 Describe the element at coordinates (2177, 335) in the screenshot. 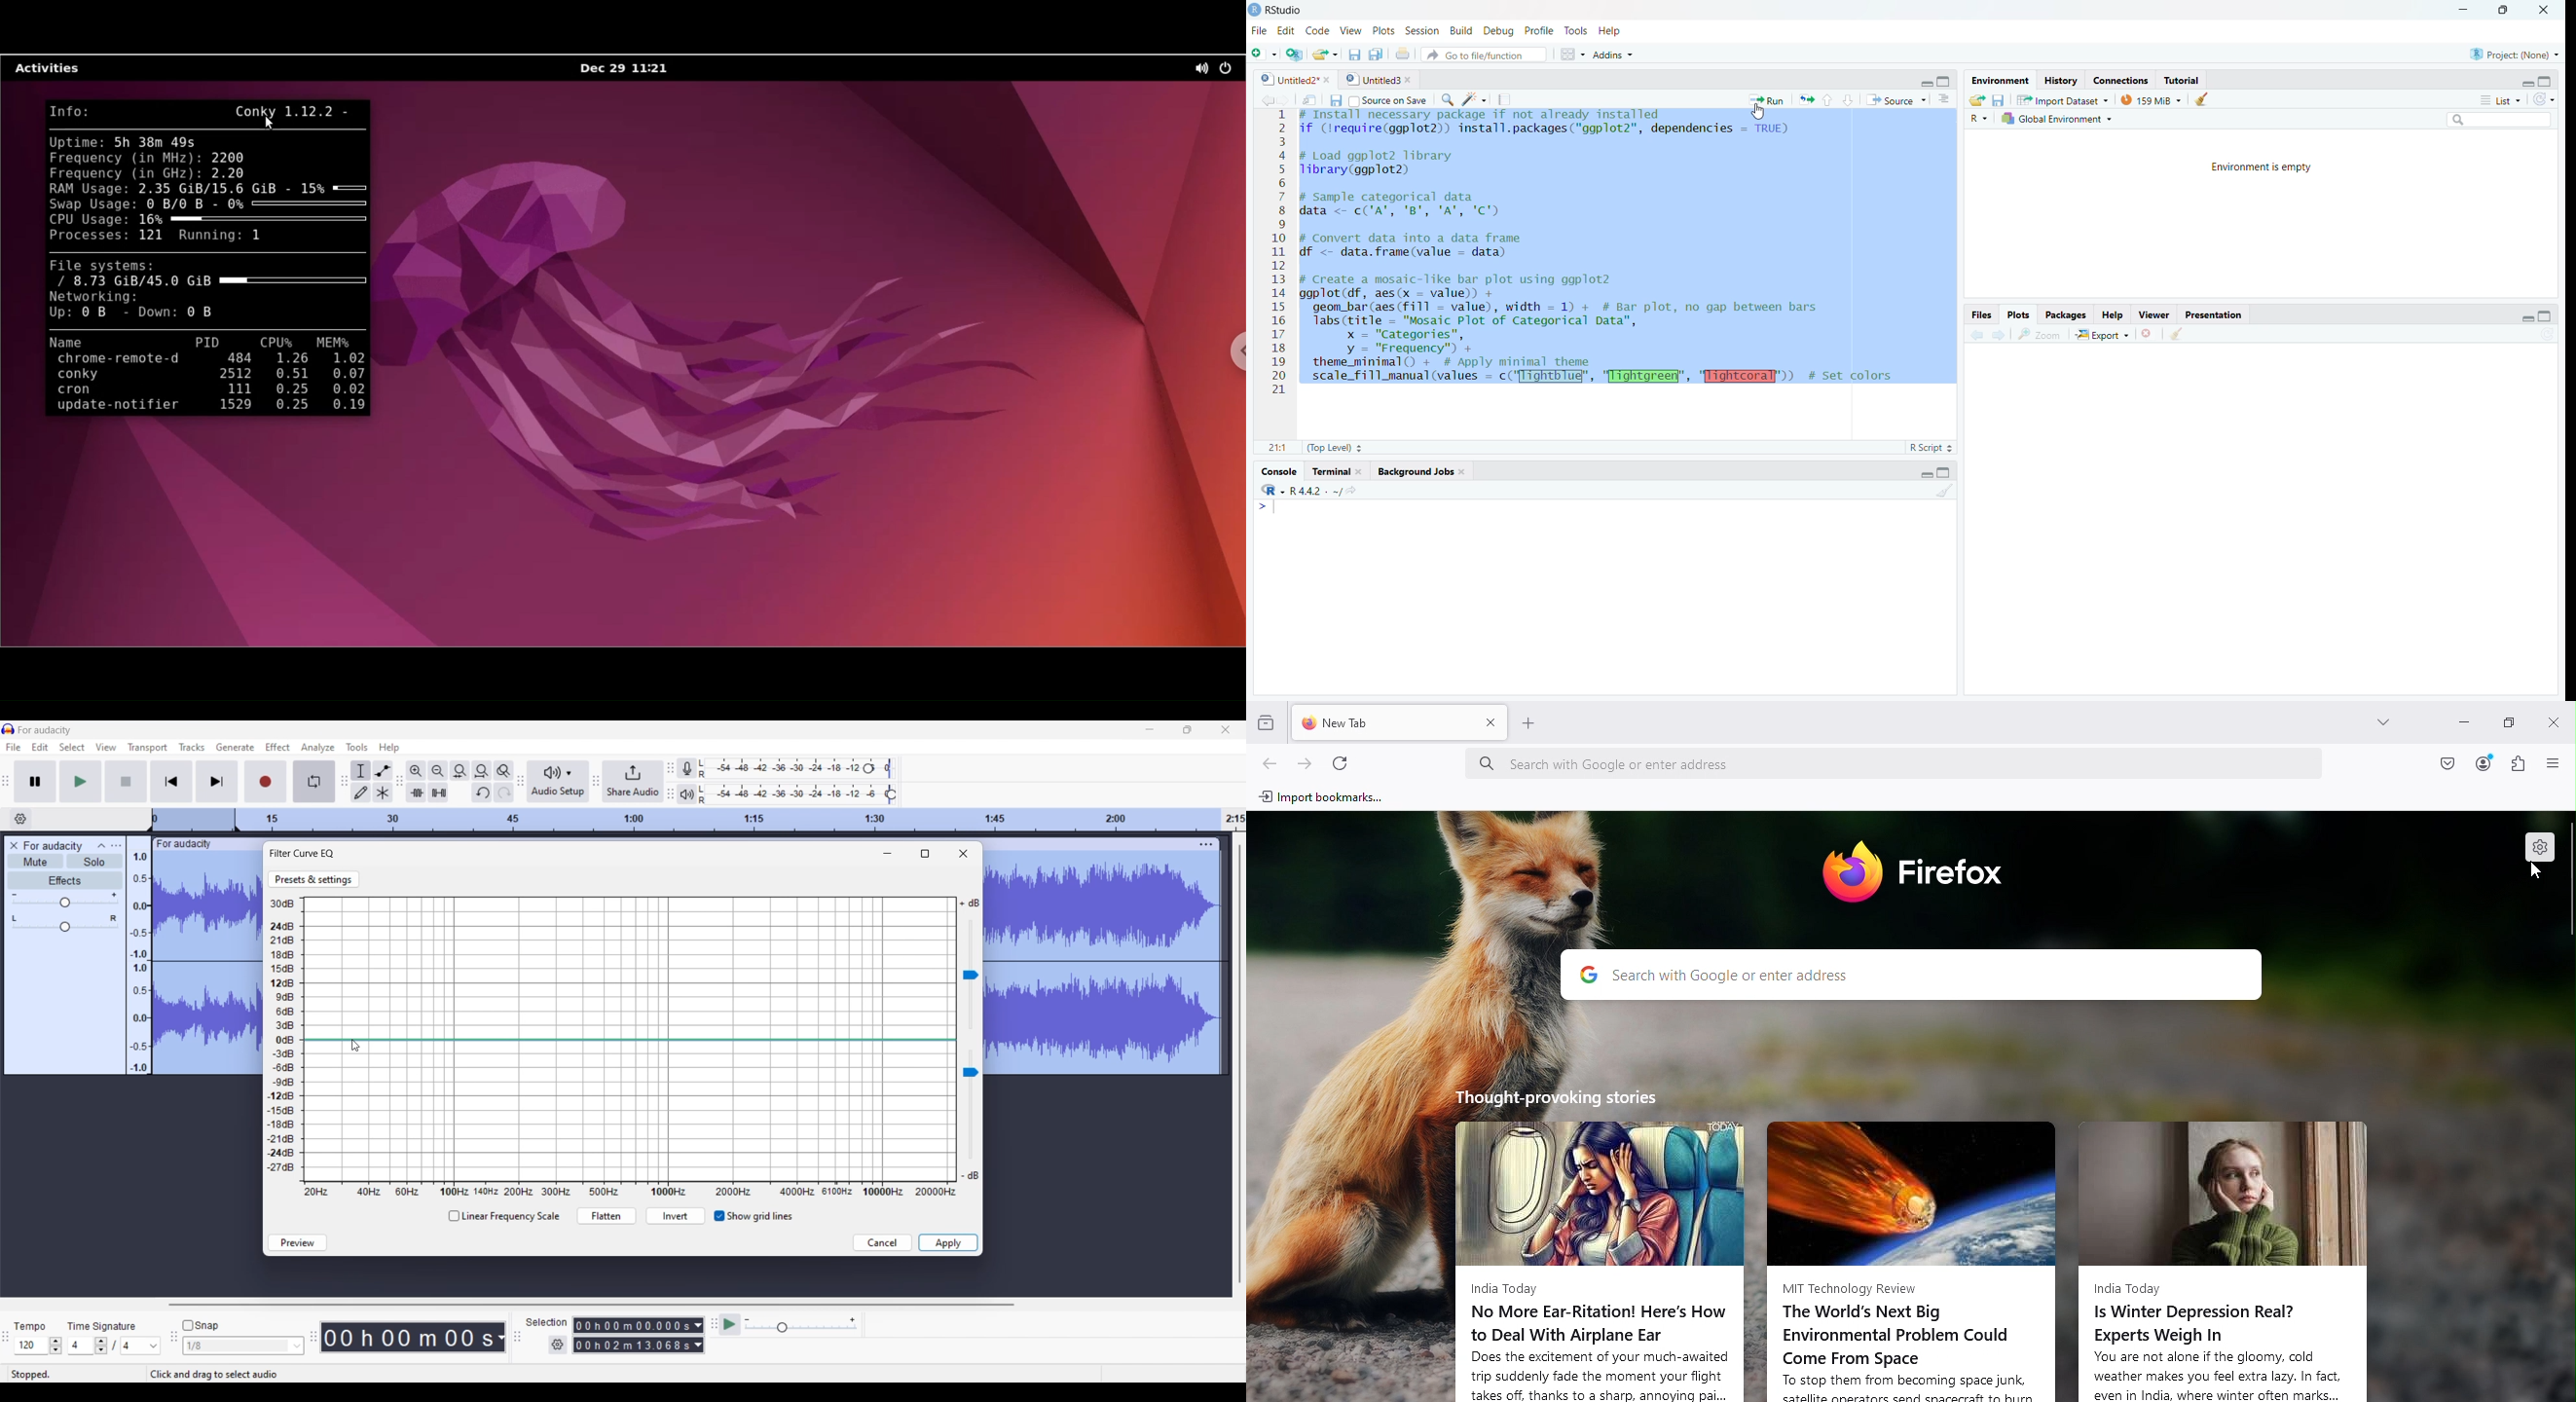

I see `Clean` at that location.